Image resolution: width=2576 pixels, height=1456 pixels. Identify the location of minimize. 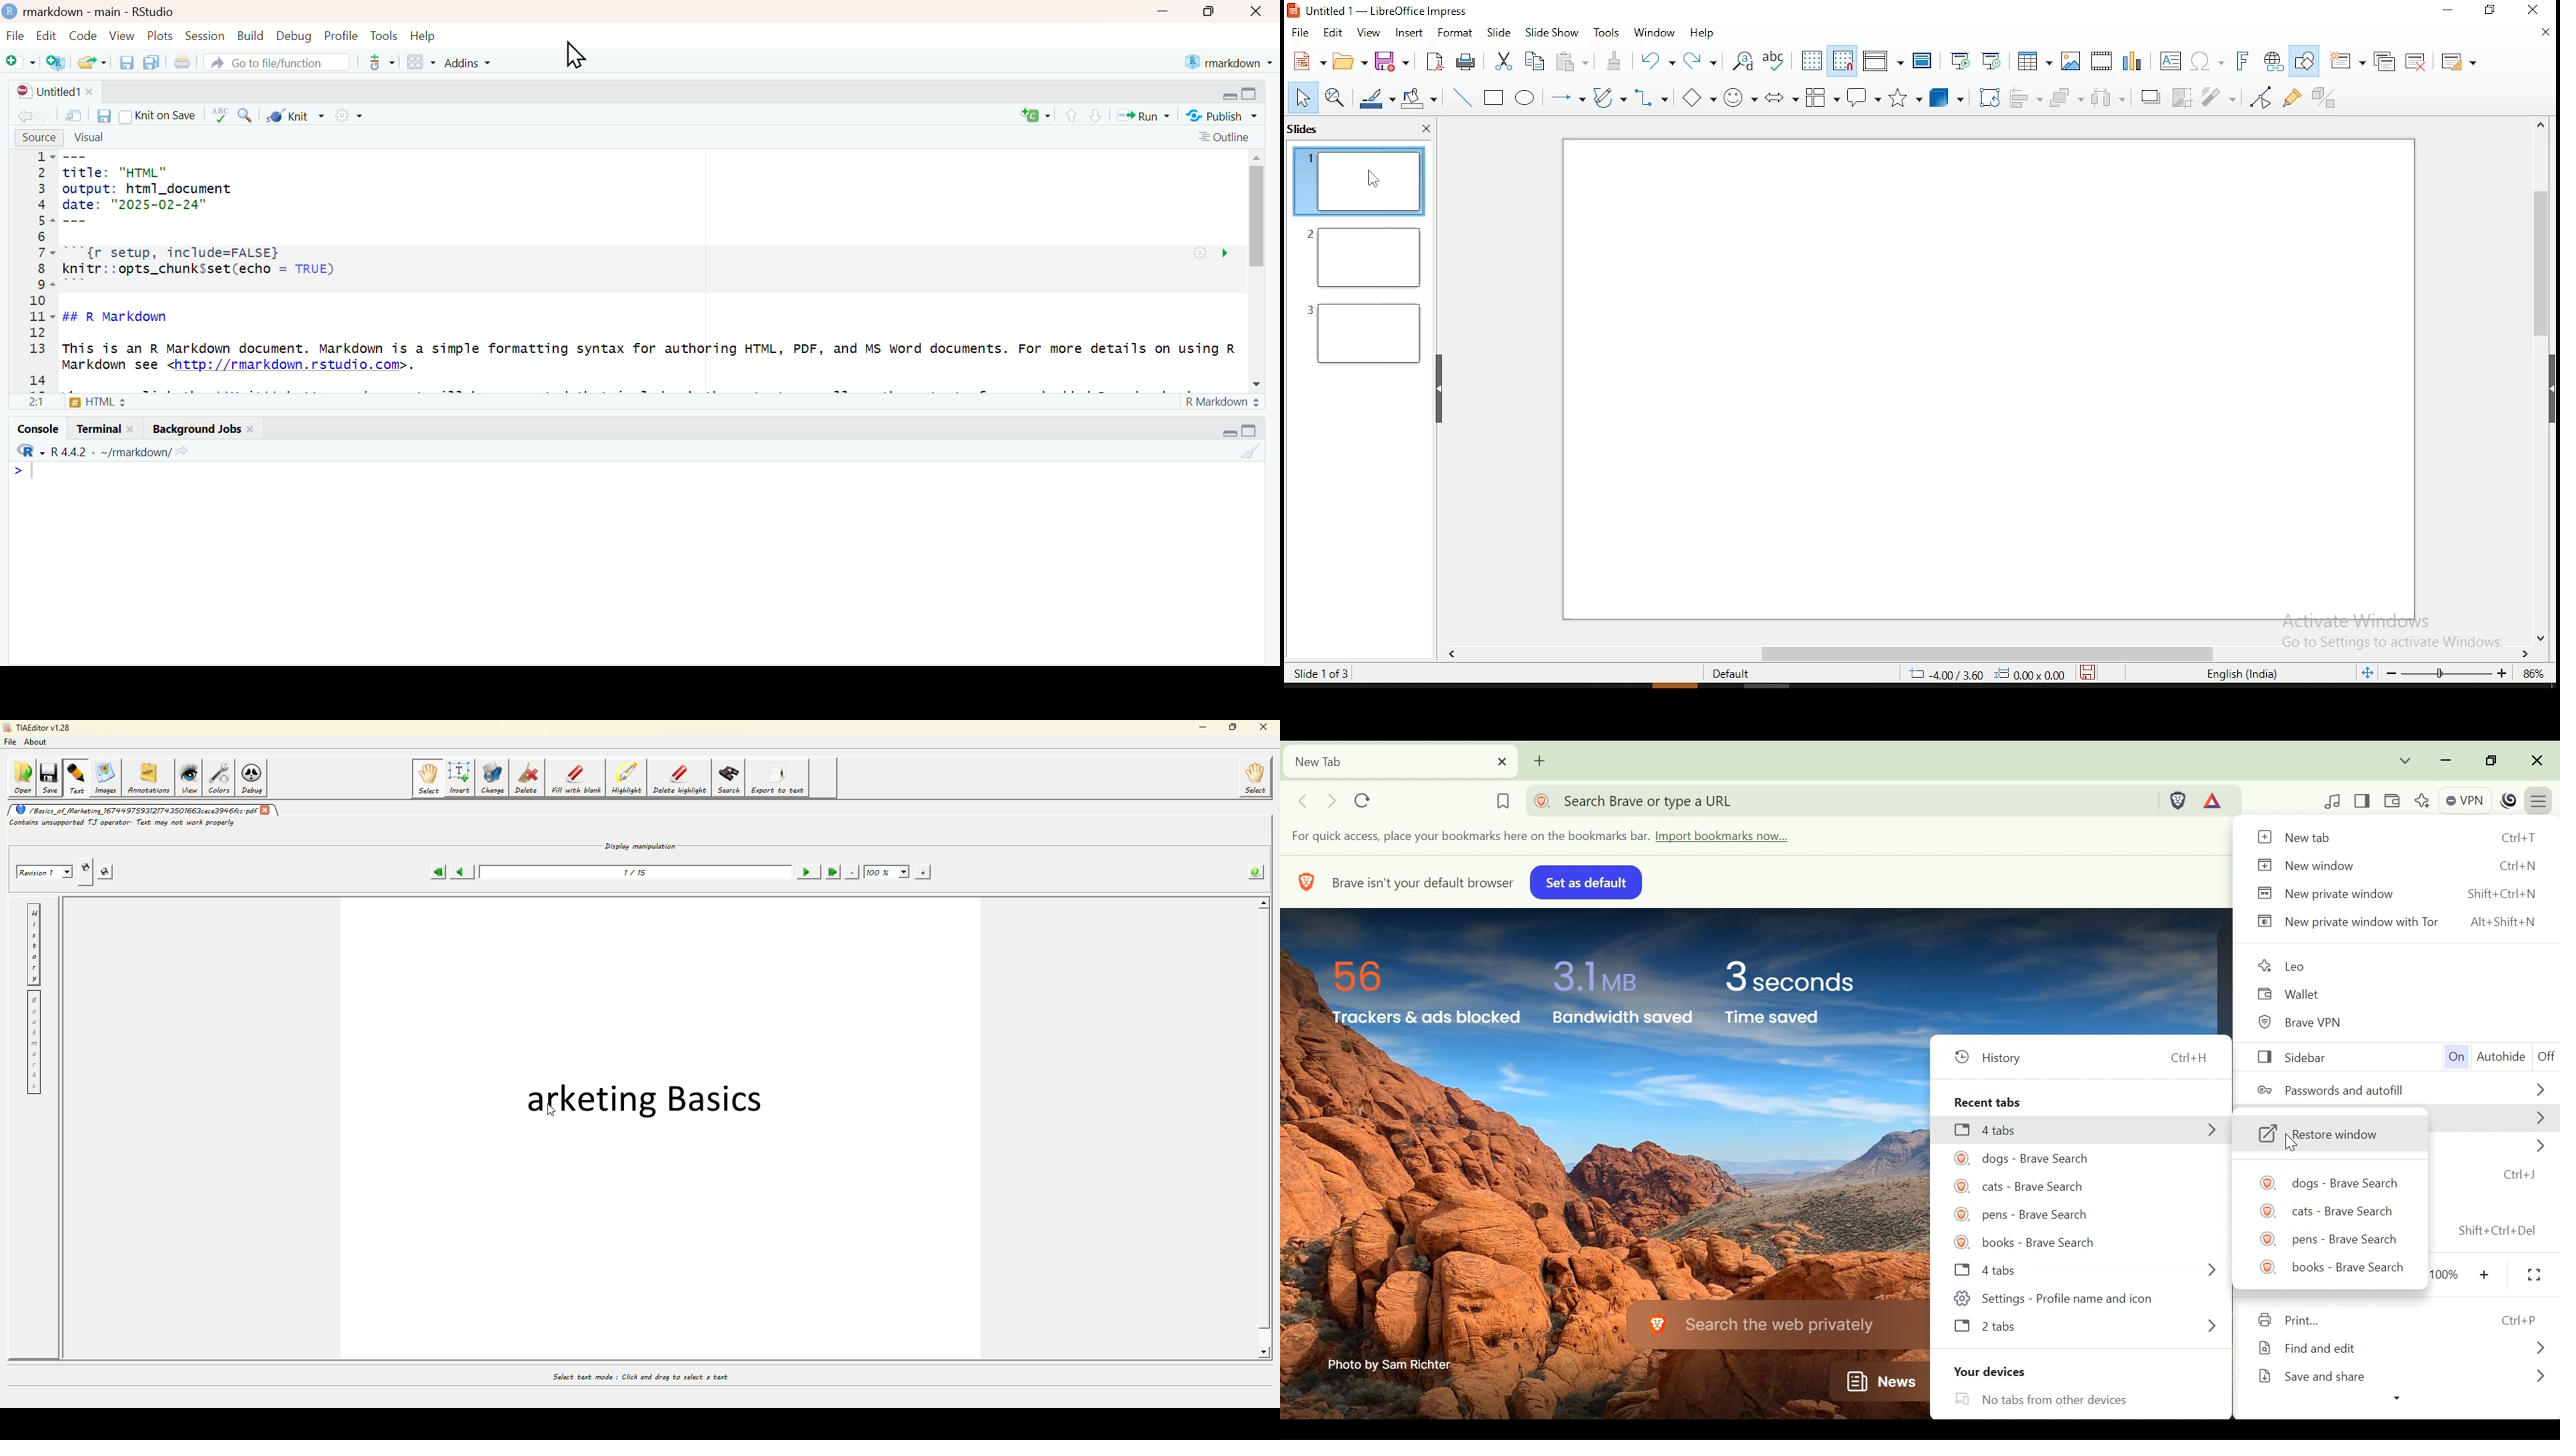
(1227, 95).